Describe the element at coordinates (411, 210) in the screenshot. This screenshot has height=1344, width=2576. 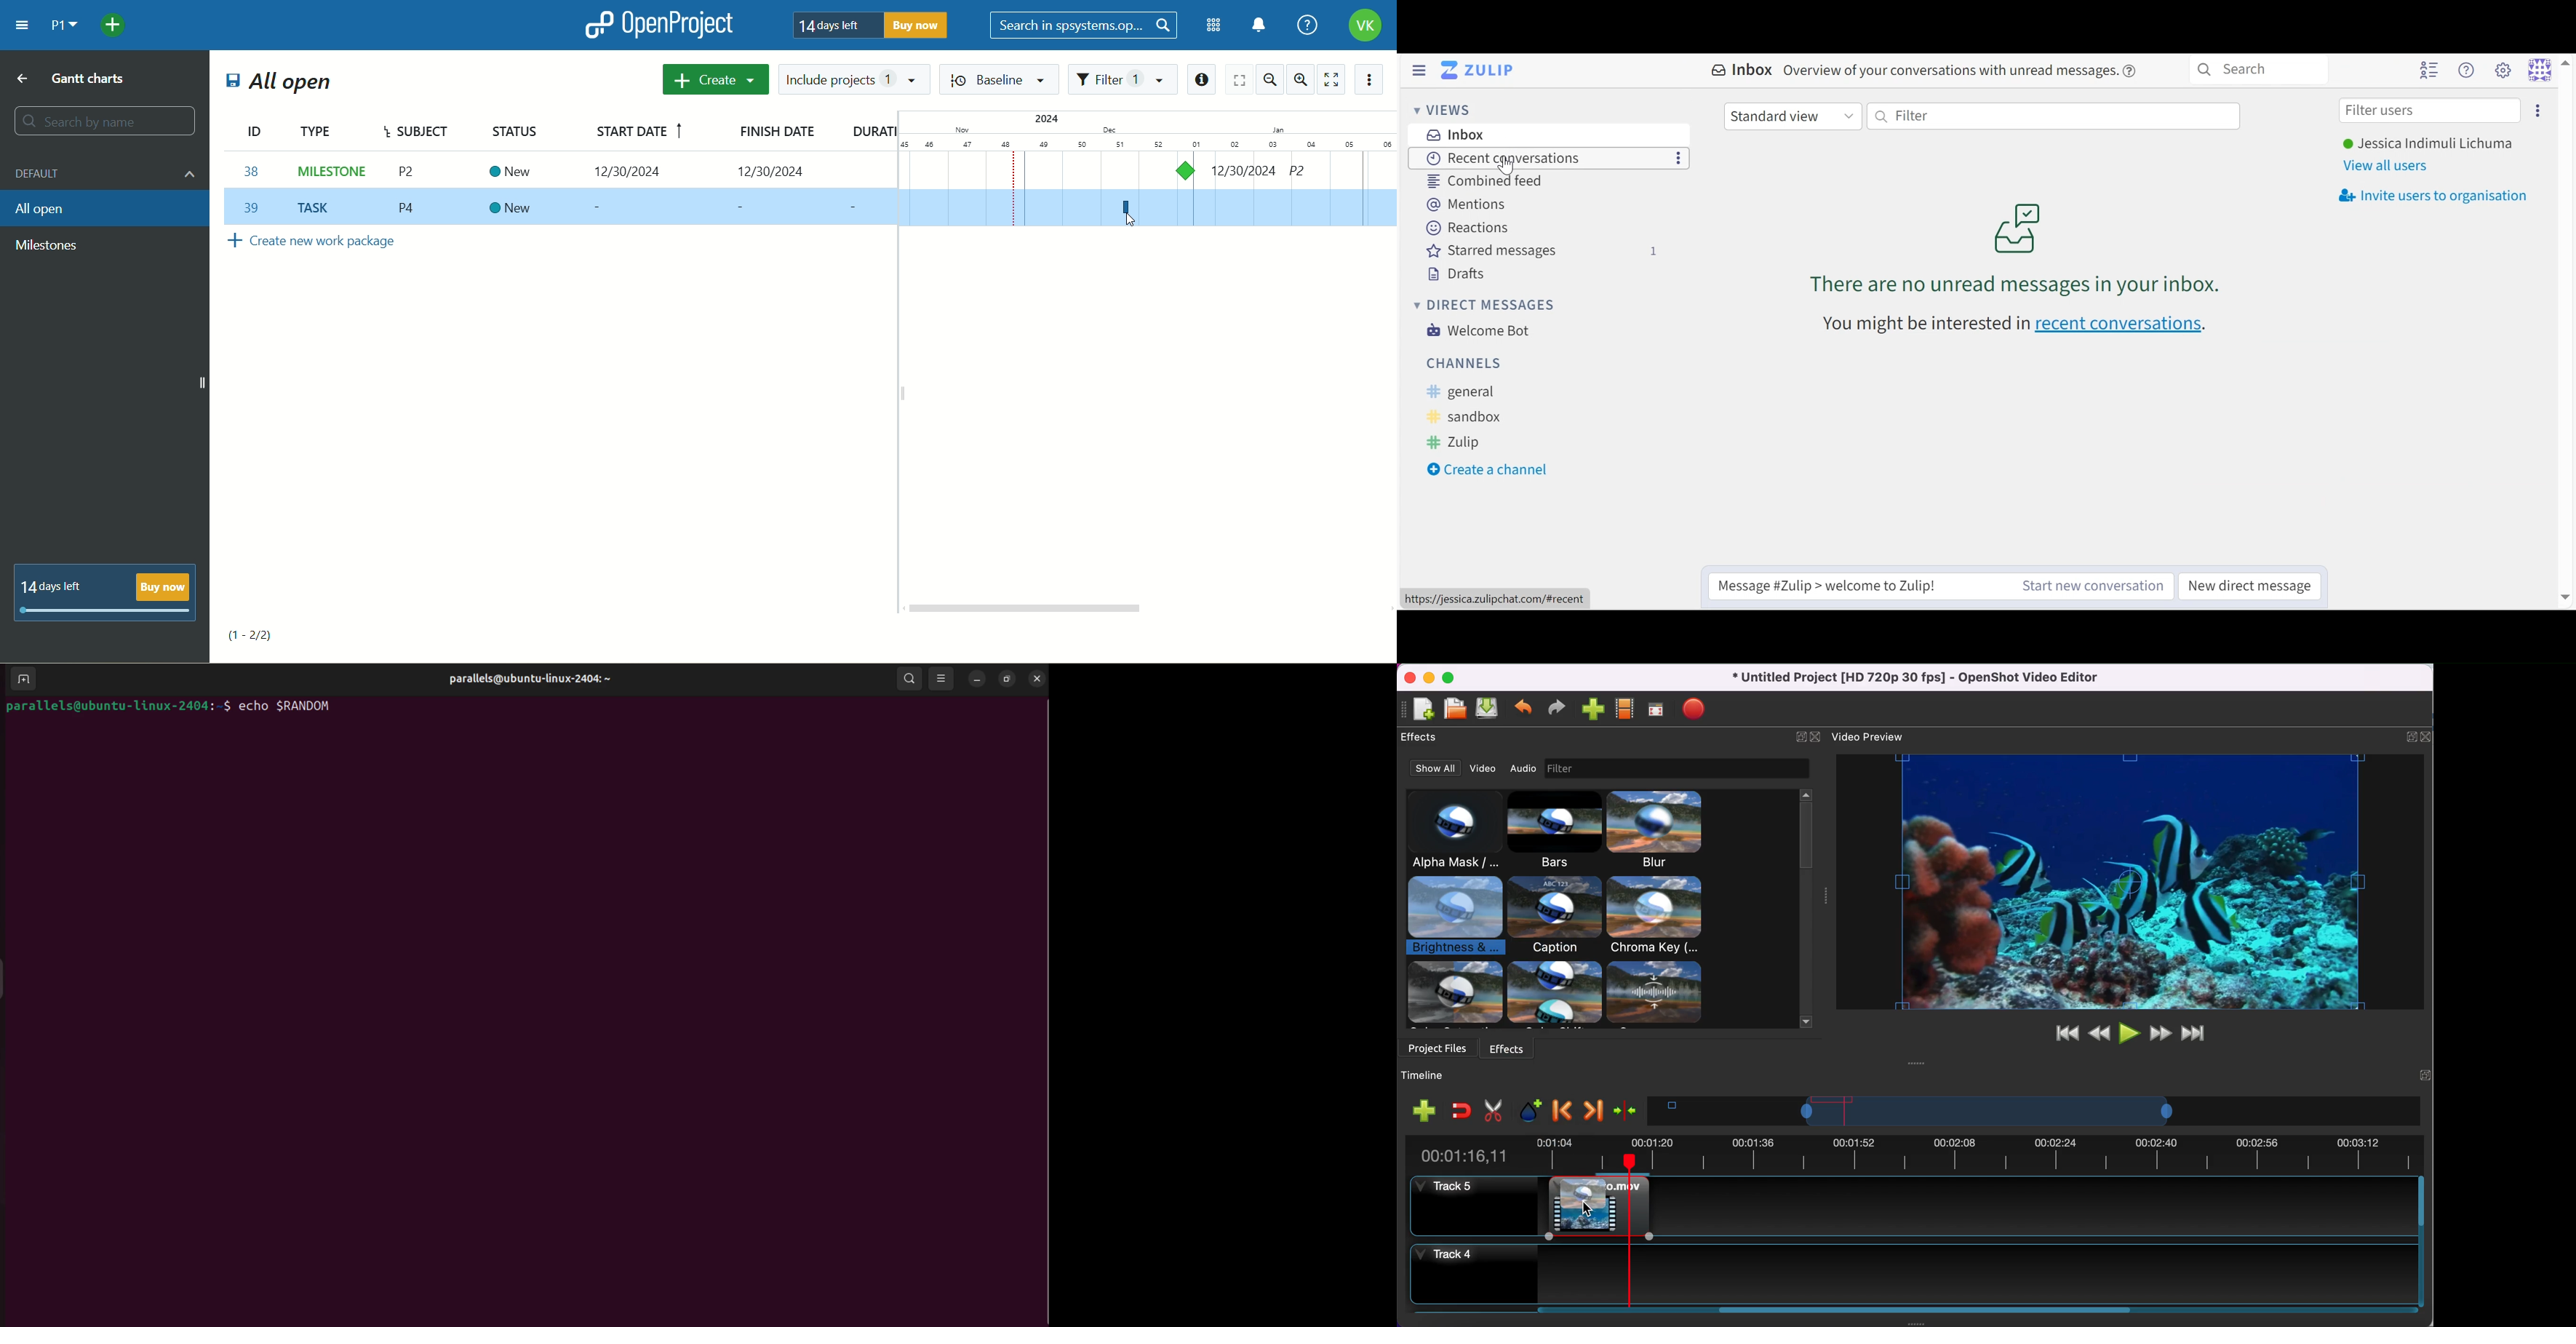
I see `P4` at that location.